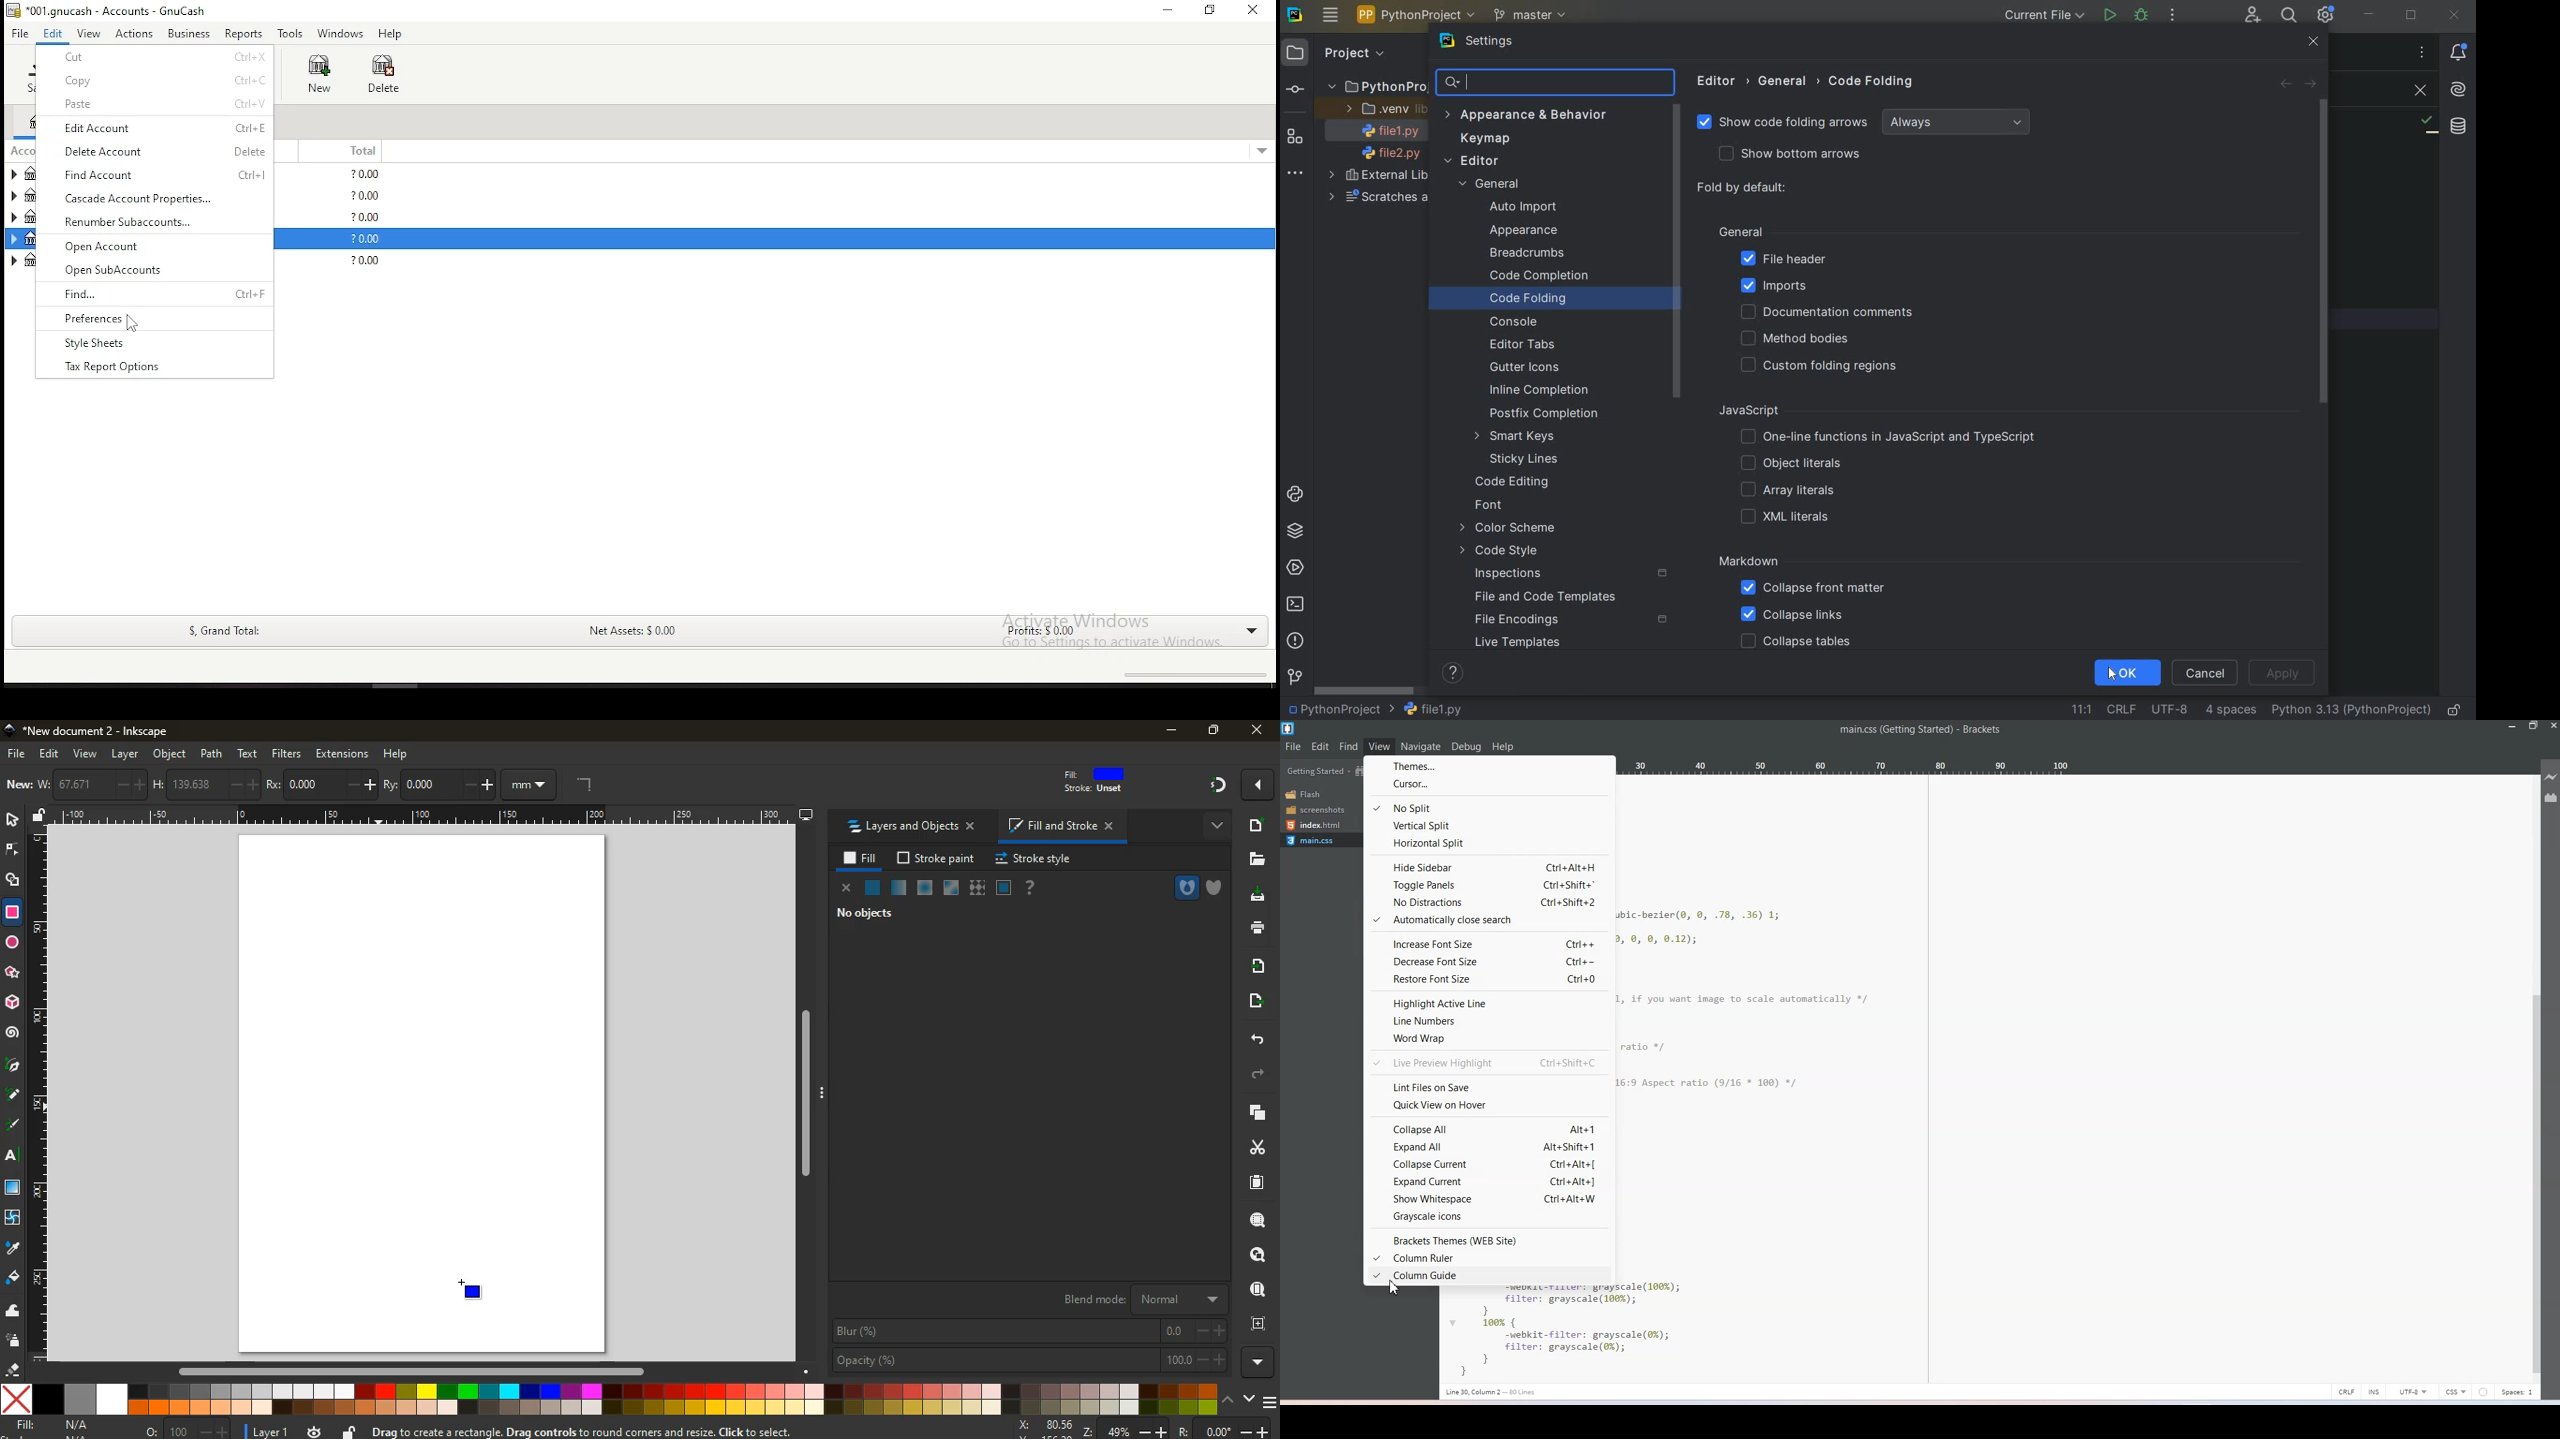 The image size is (2576, 1456). I want to click on ice, so click(925, 887).